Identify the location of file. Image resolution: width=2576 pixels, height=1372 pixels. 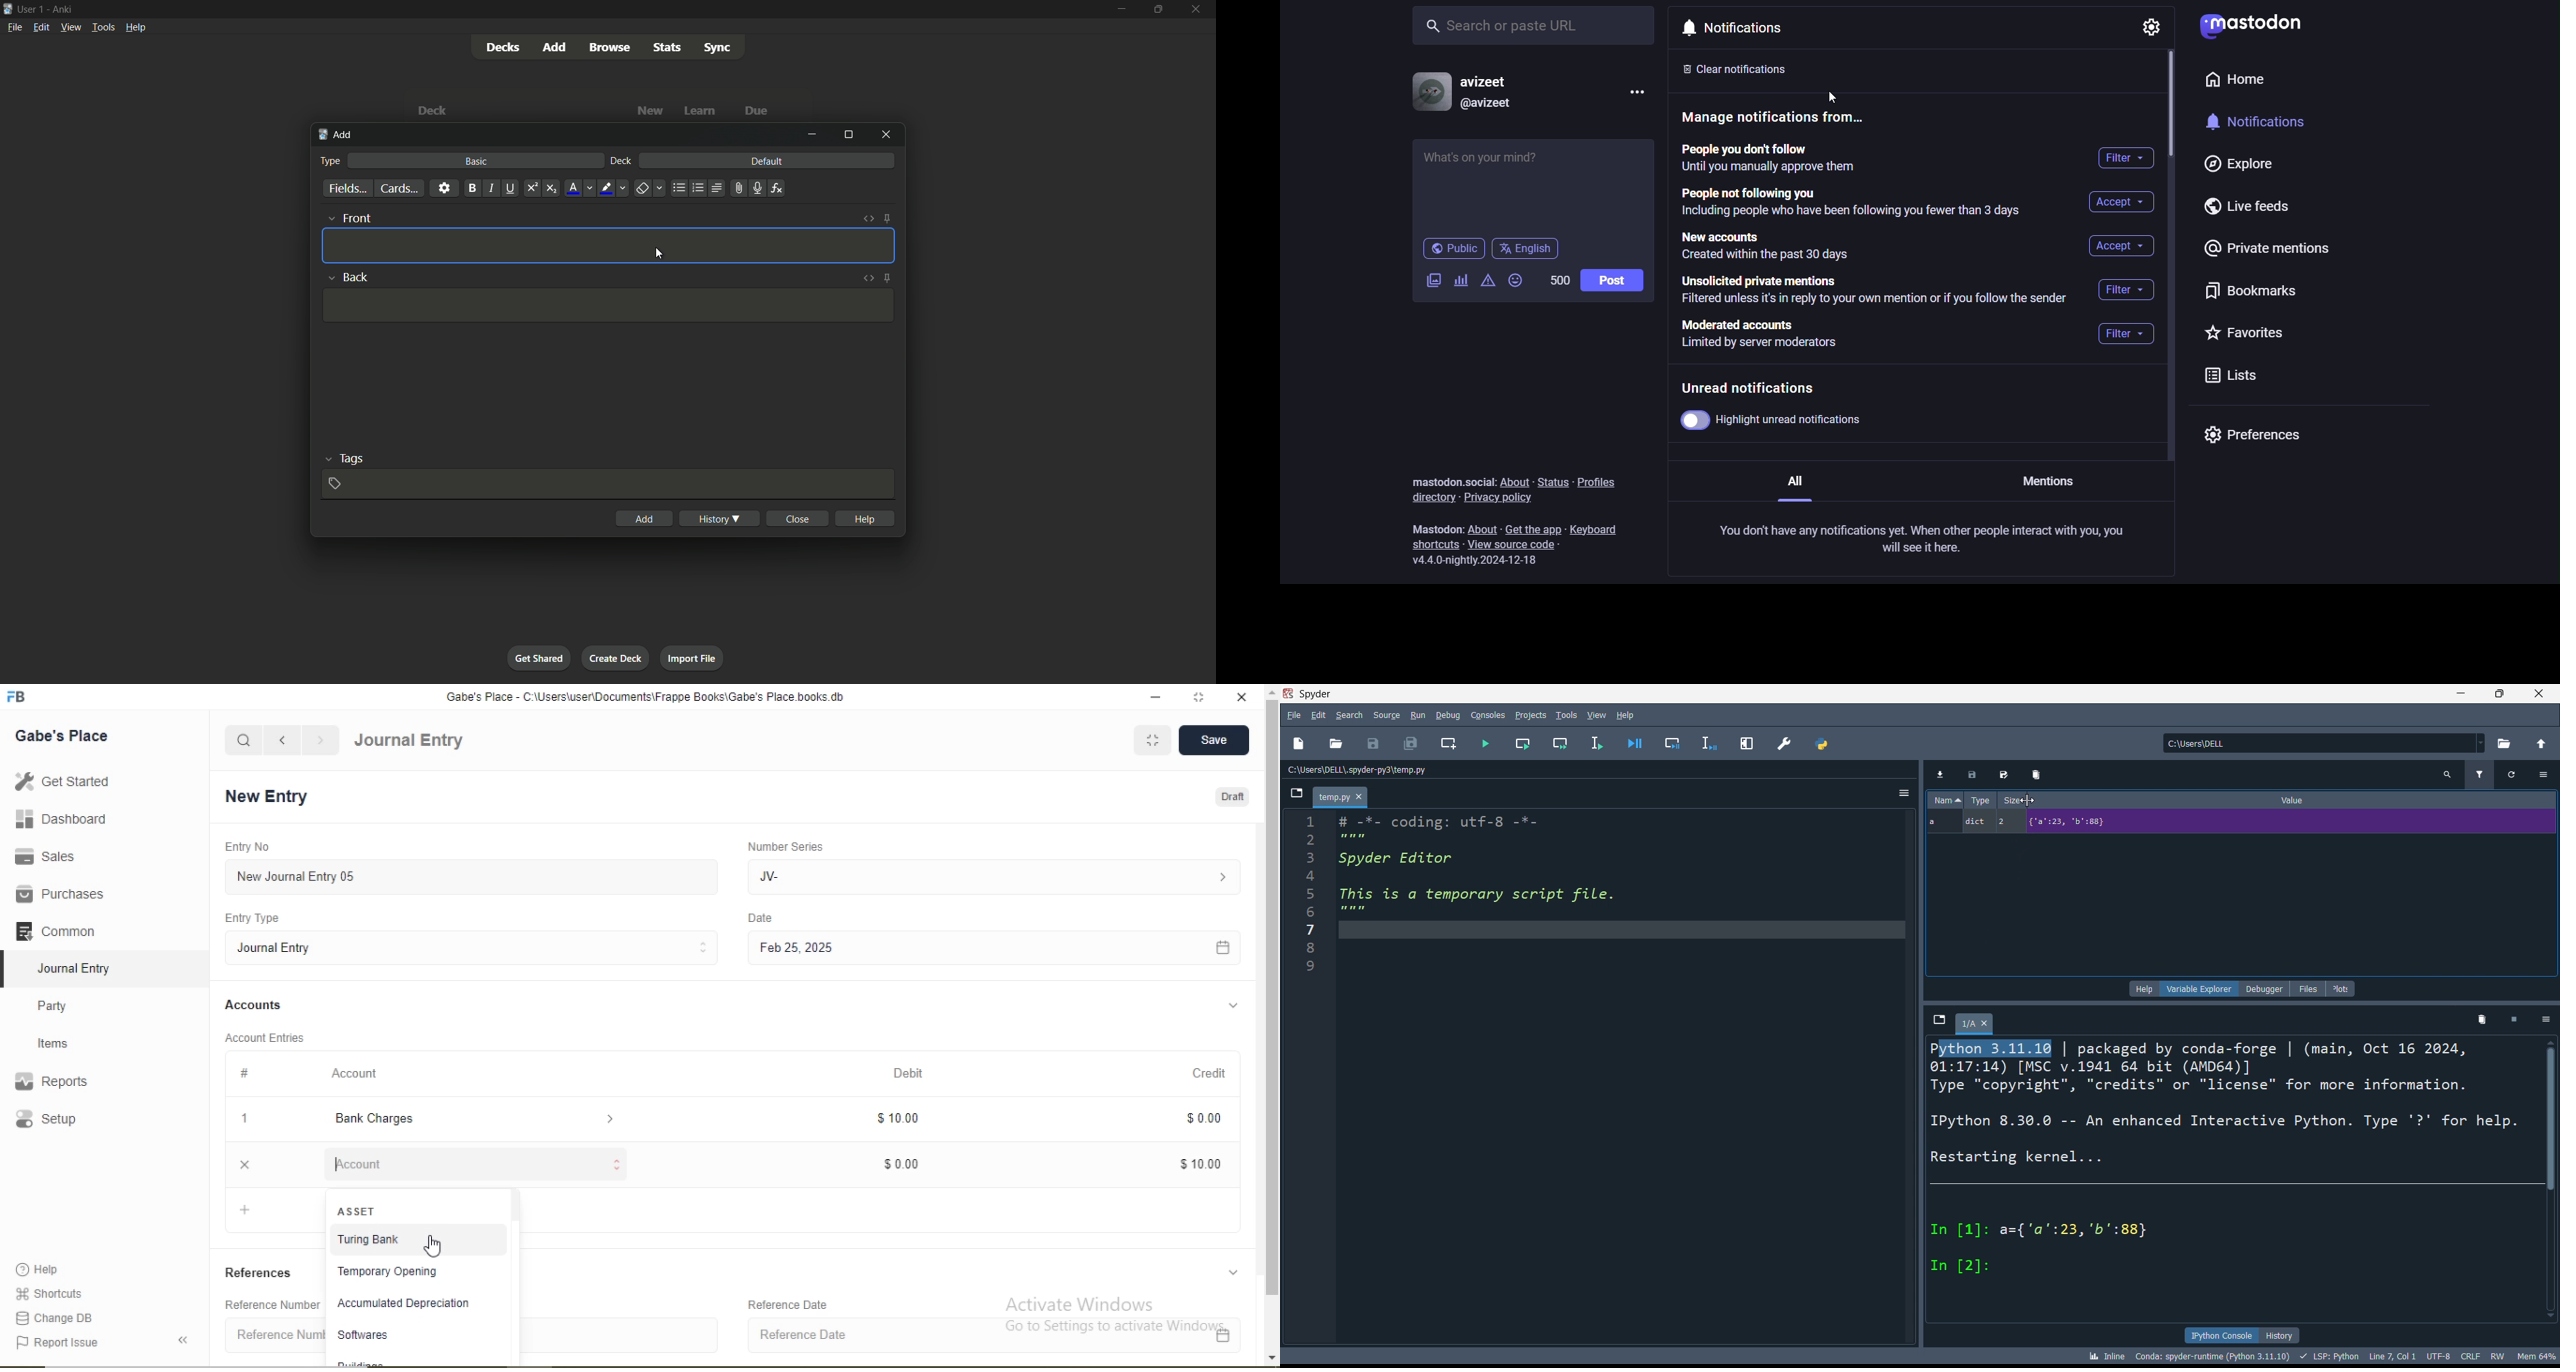
(1295, 714).